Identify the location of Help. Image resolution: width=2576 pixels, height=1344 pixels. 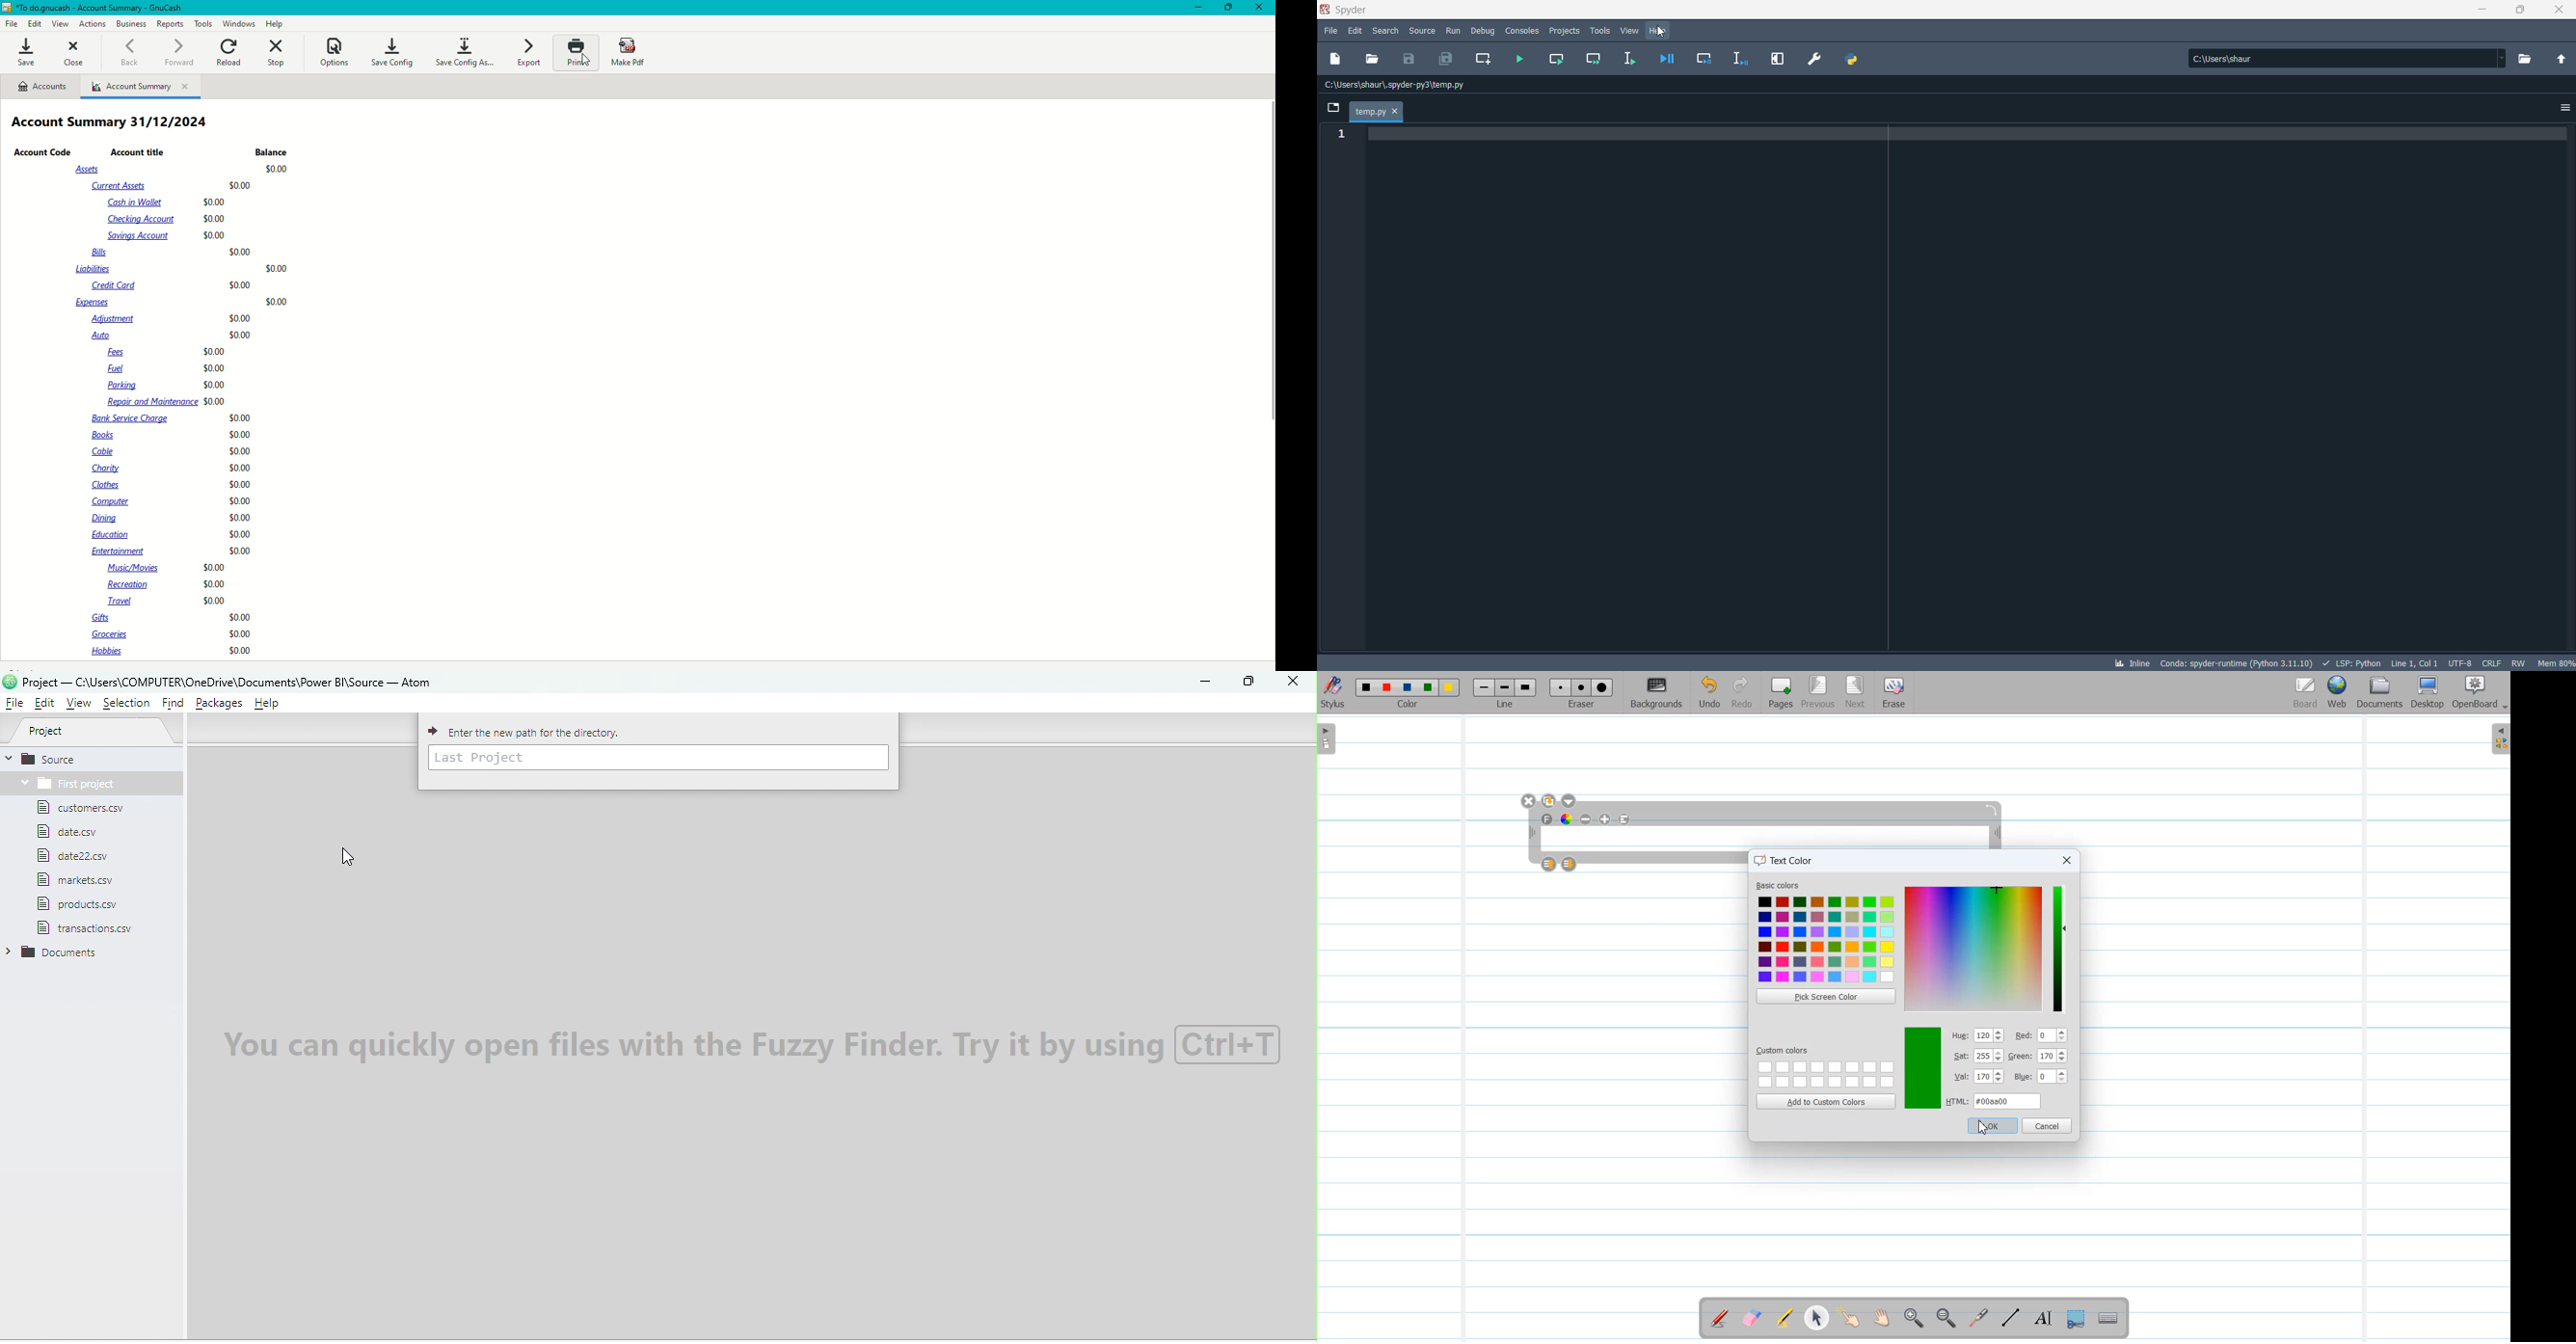
(277, 23).